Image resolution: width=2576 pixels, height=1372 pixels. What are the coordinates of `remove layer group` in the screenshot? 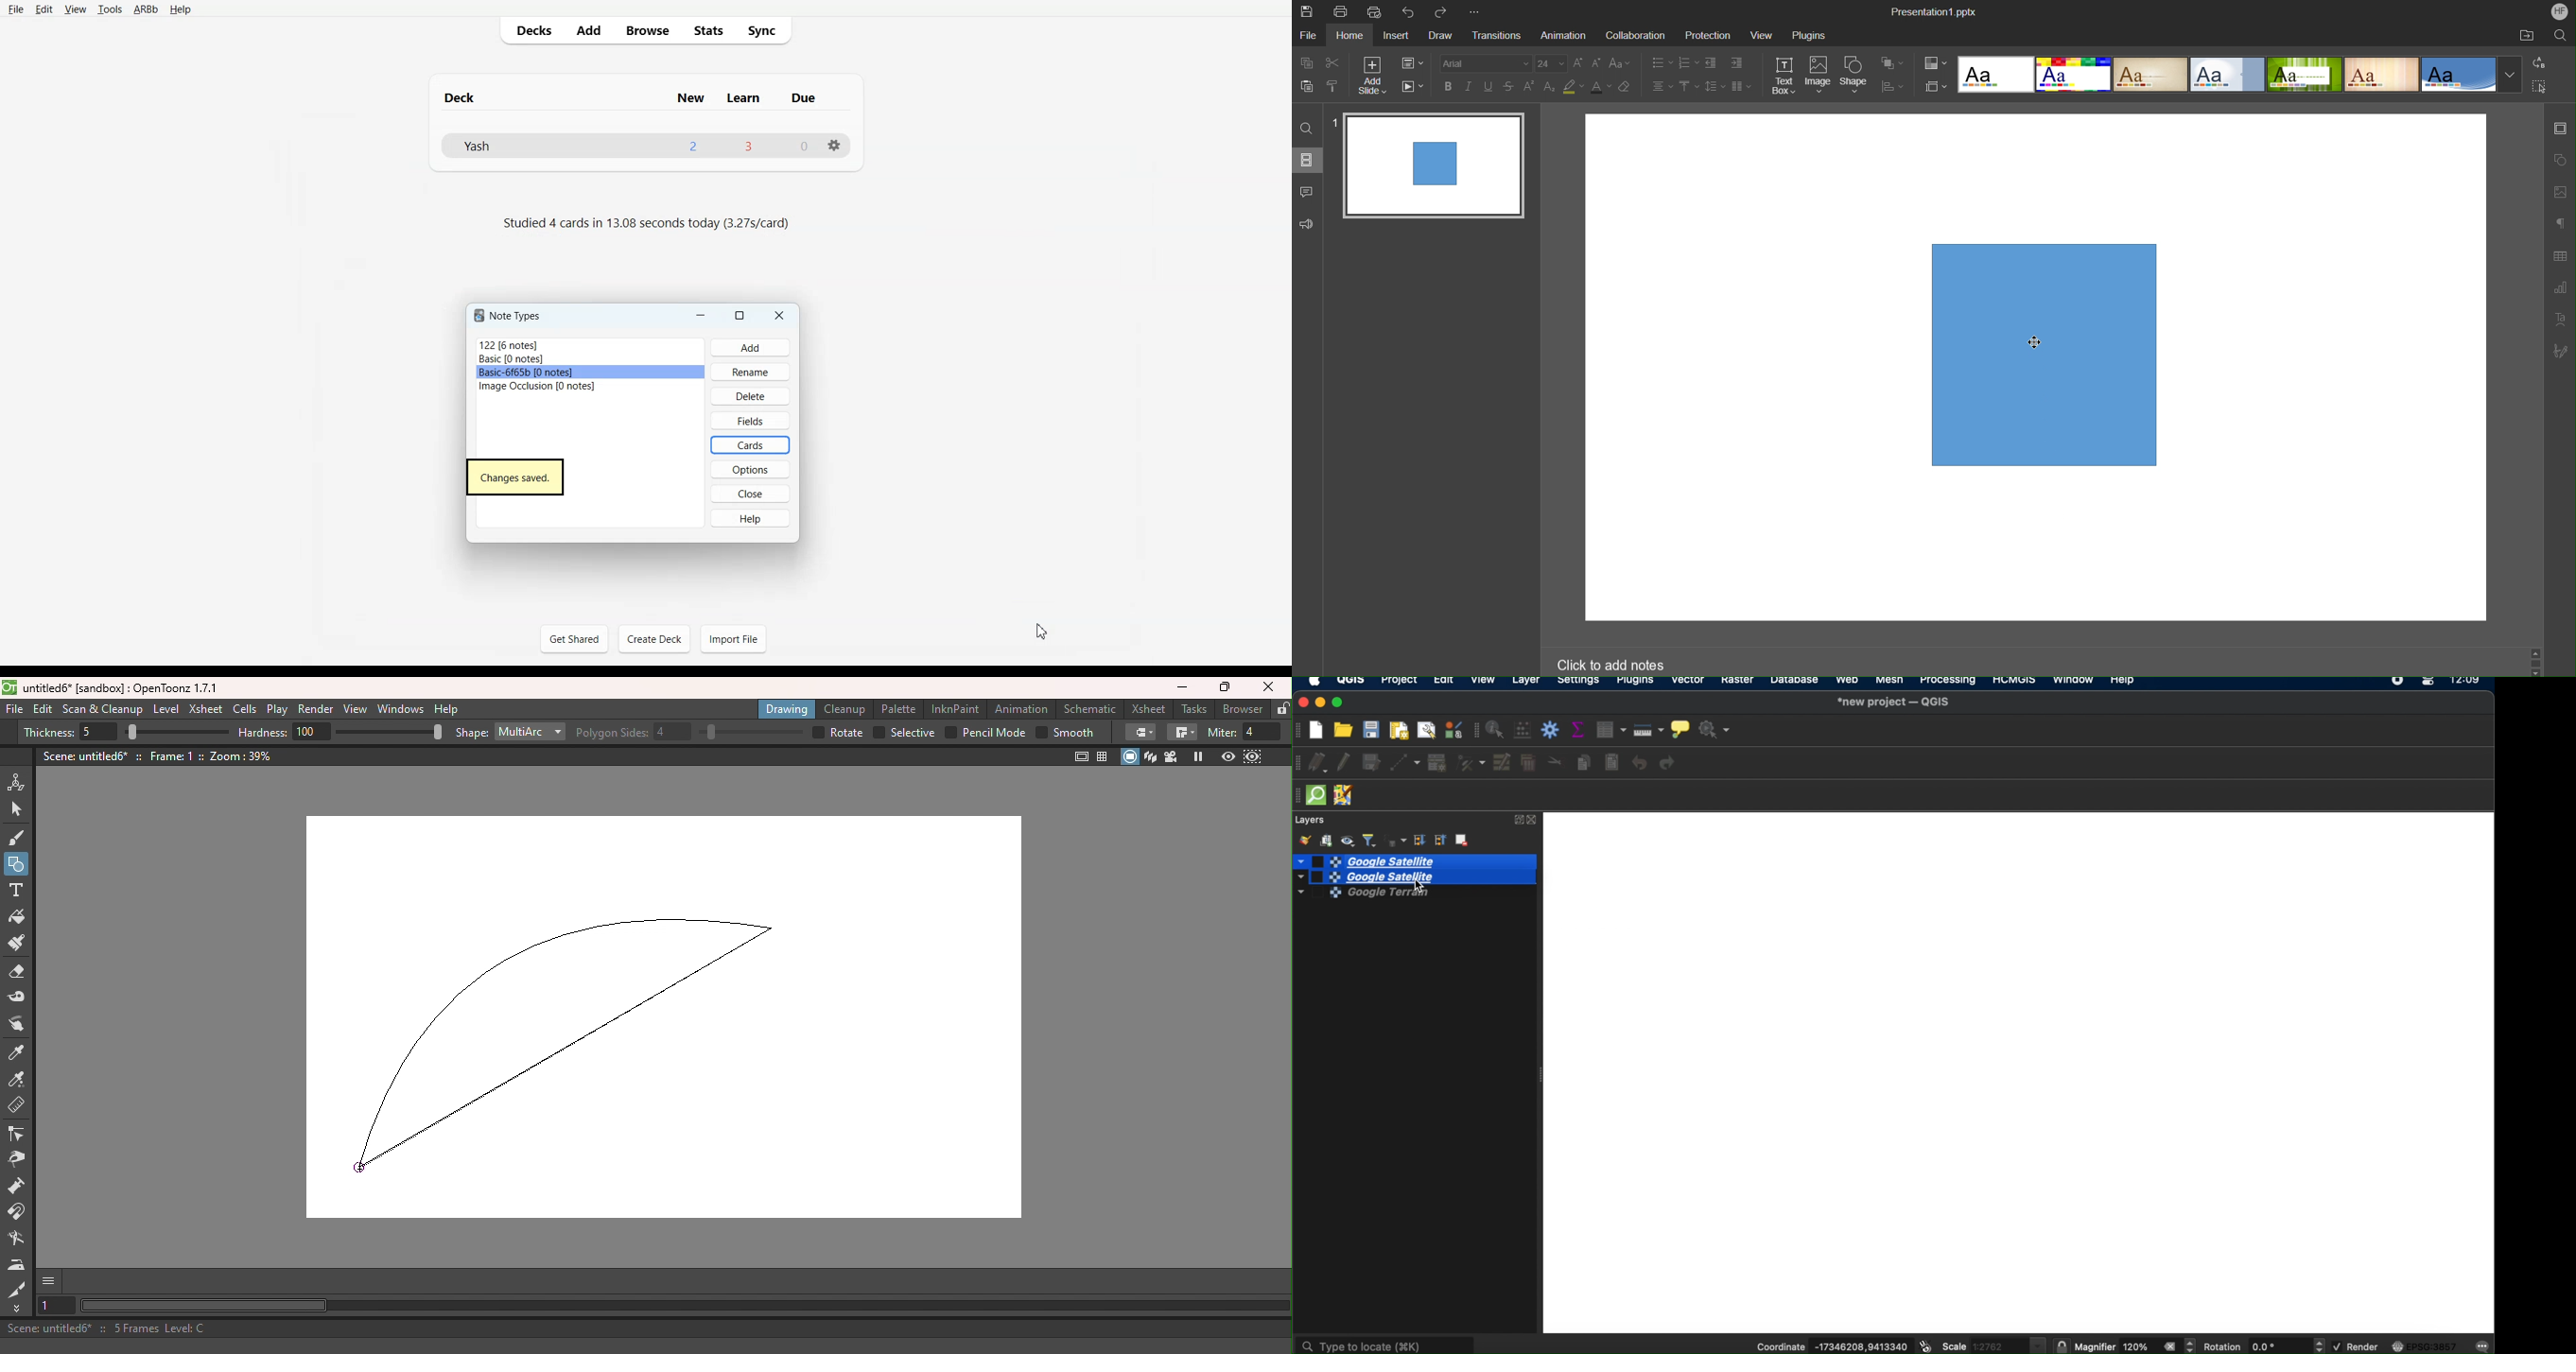 It's located at (1464, 842).